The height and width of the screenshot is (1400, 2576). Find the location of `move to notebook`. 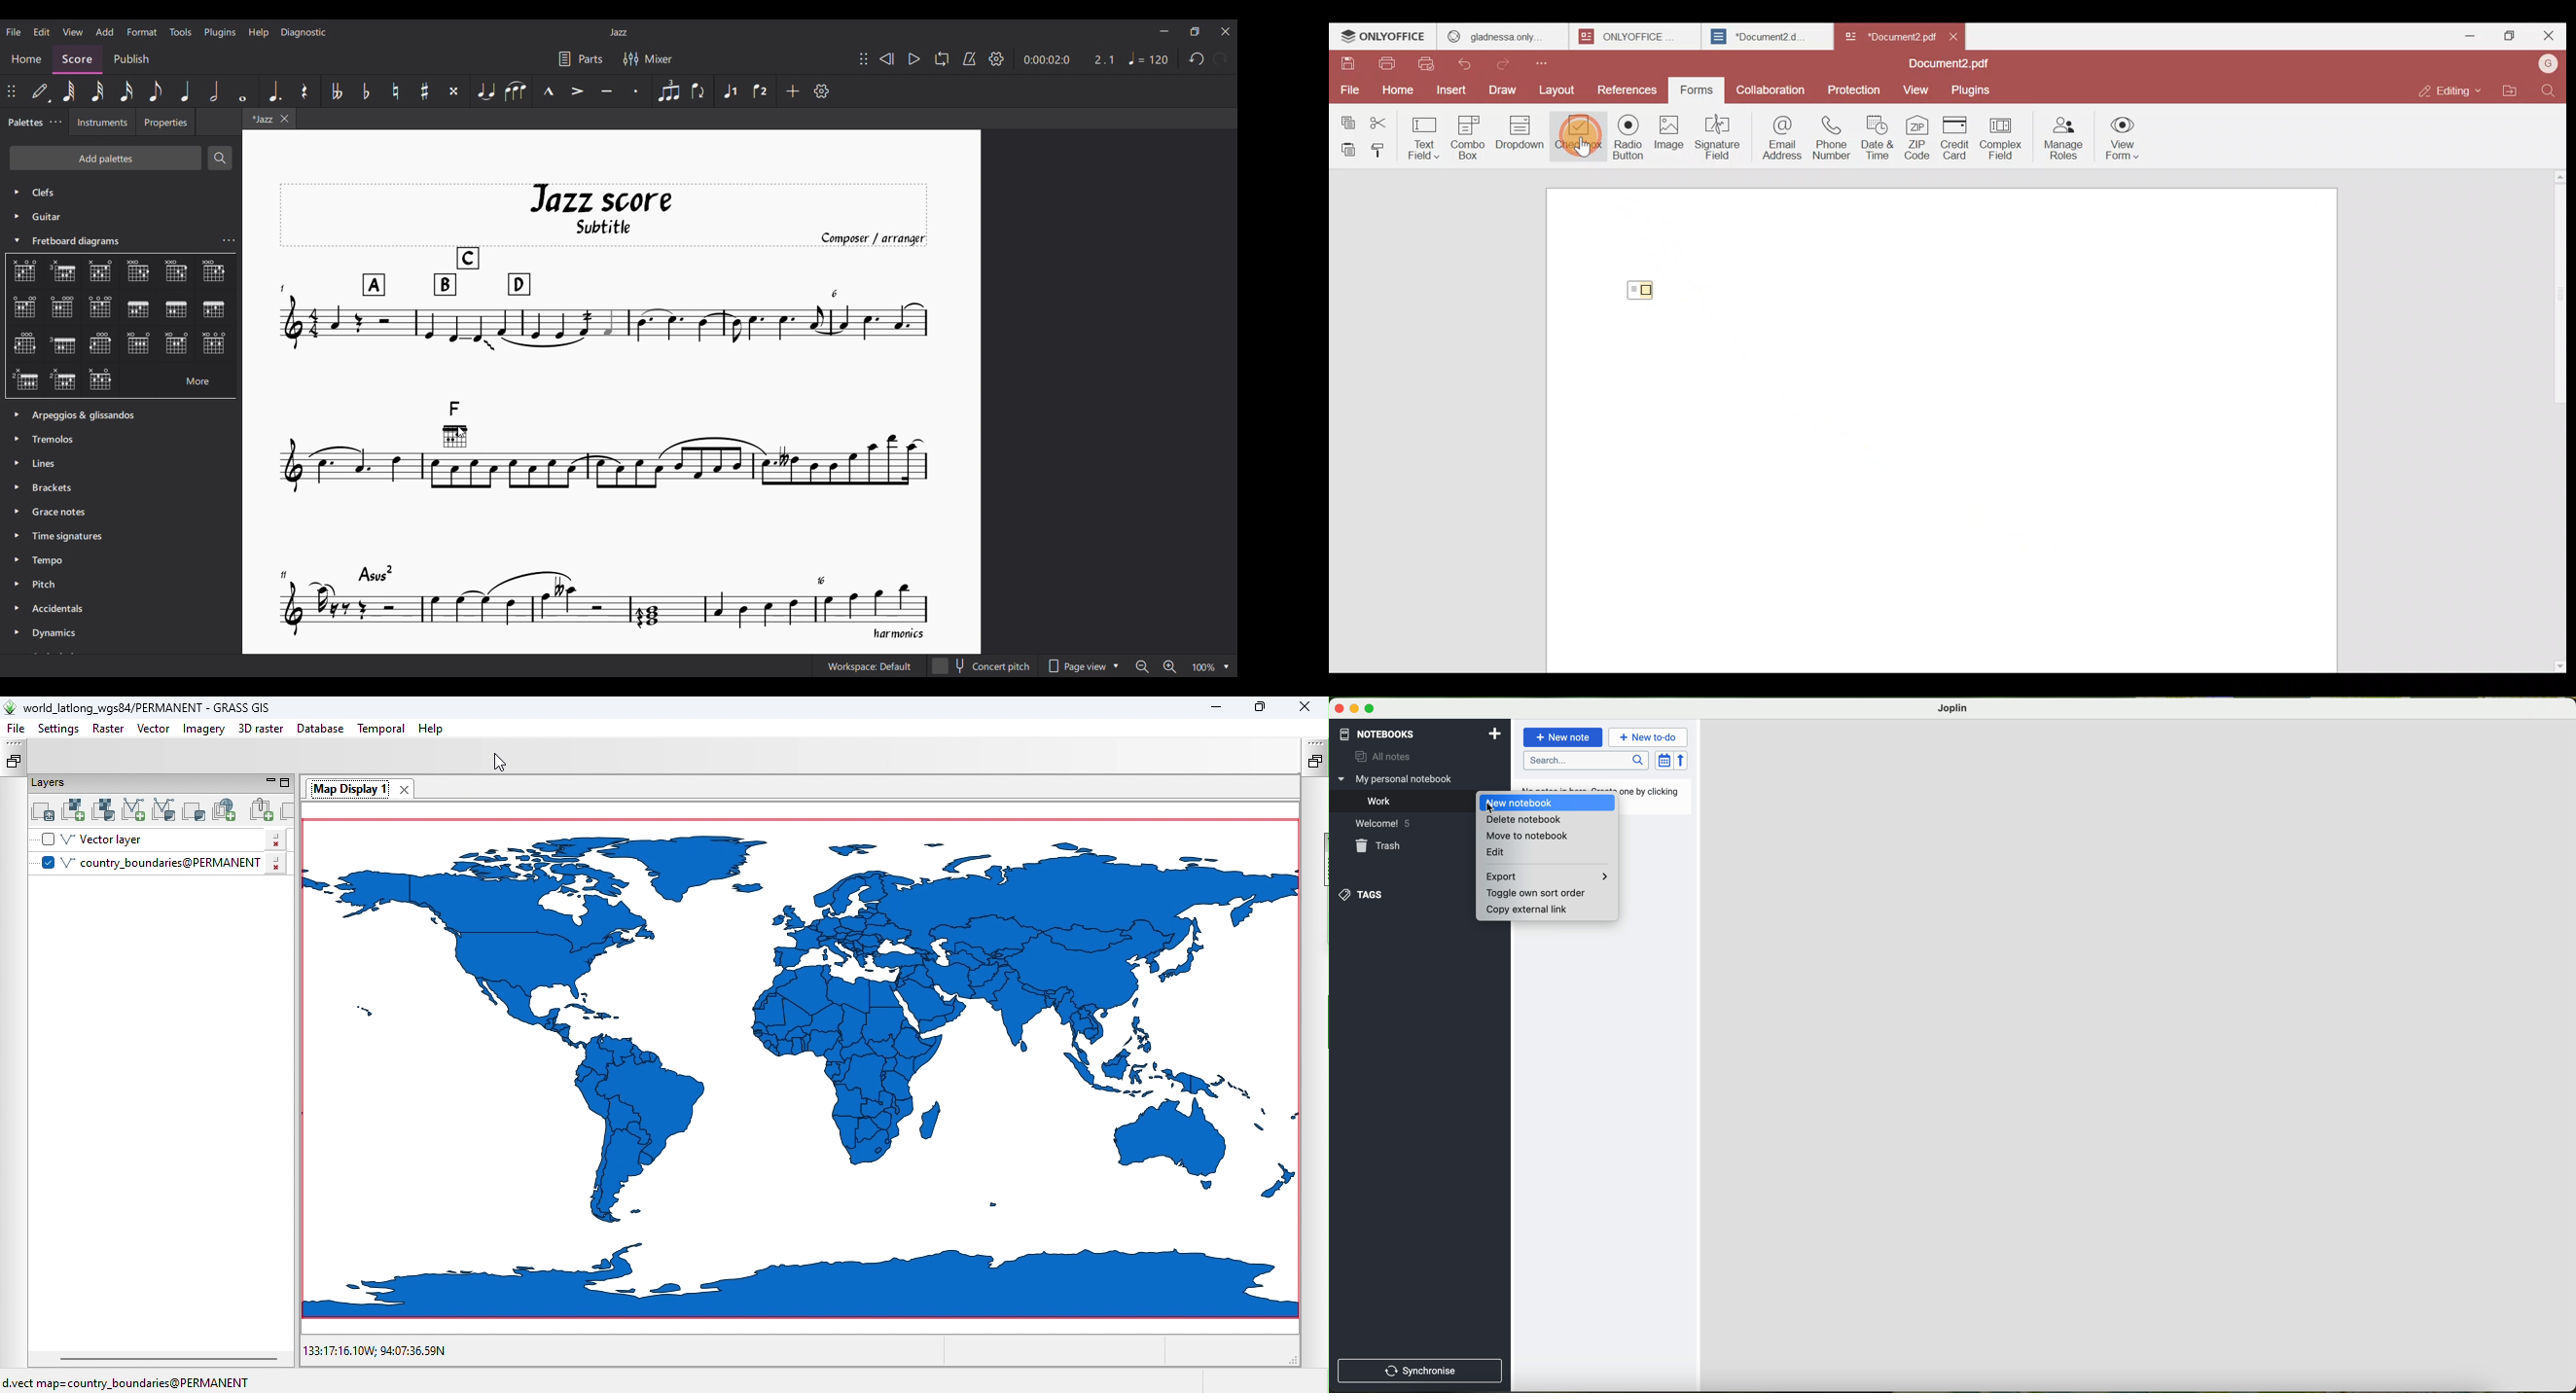

move to notebook is located at coordinates (1525, 836).